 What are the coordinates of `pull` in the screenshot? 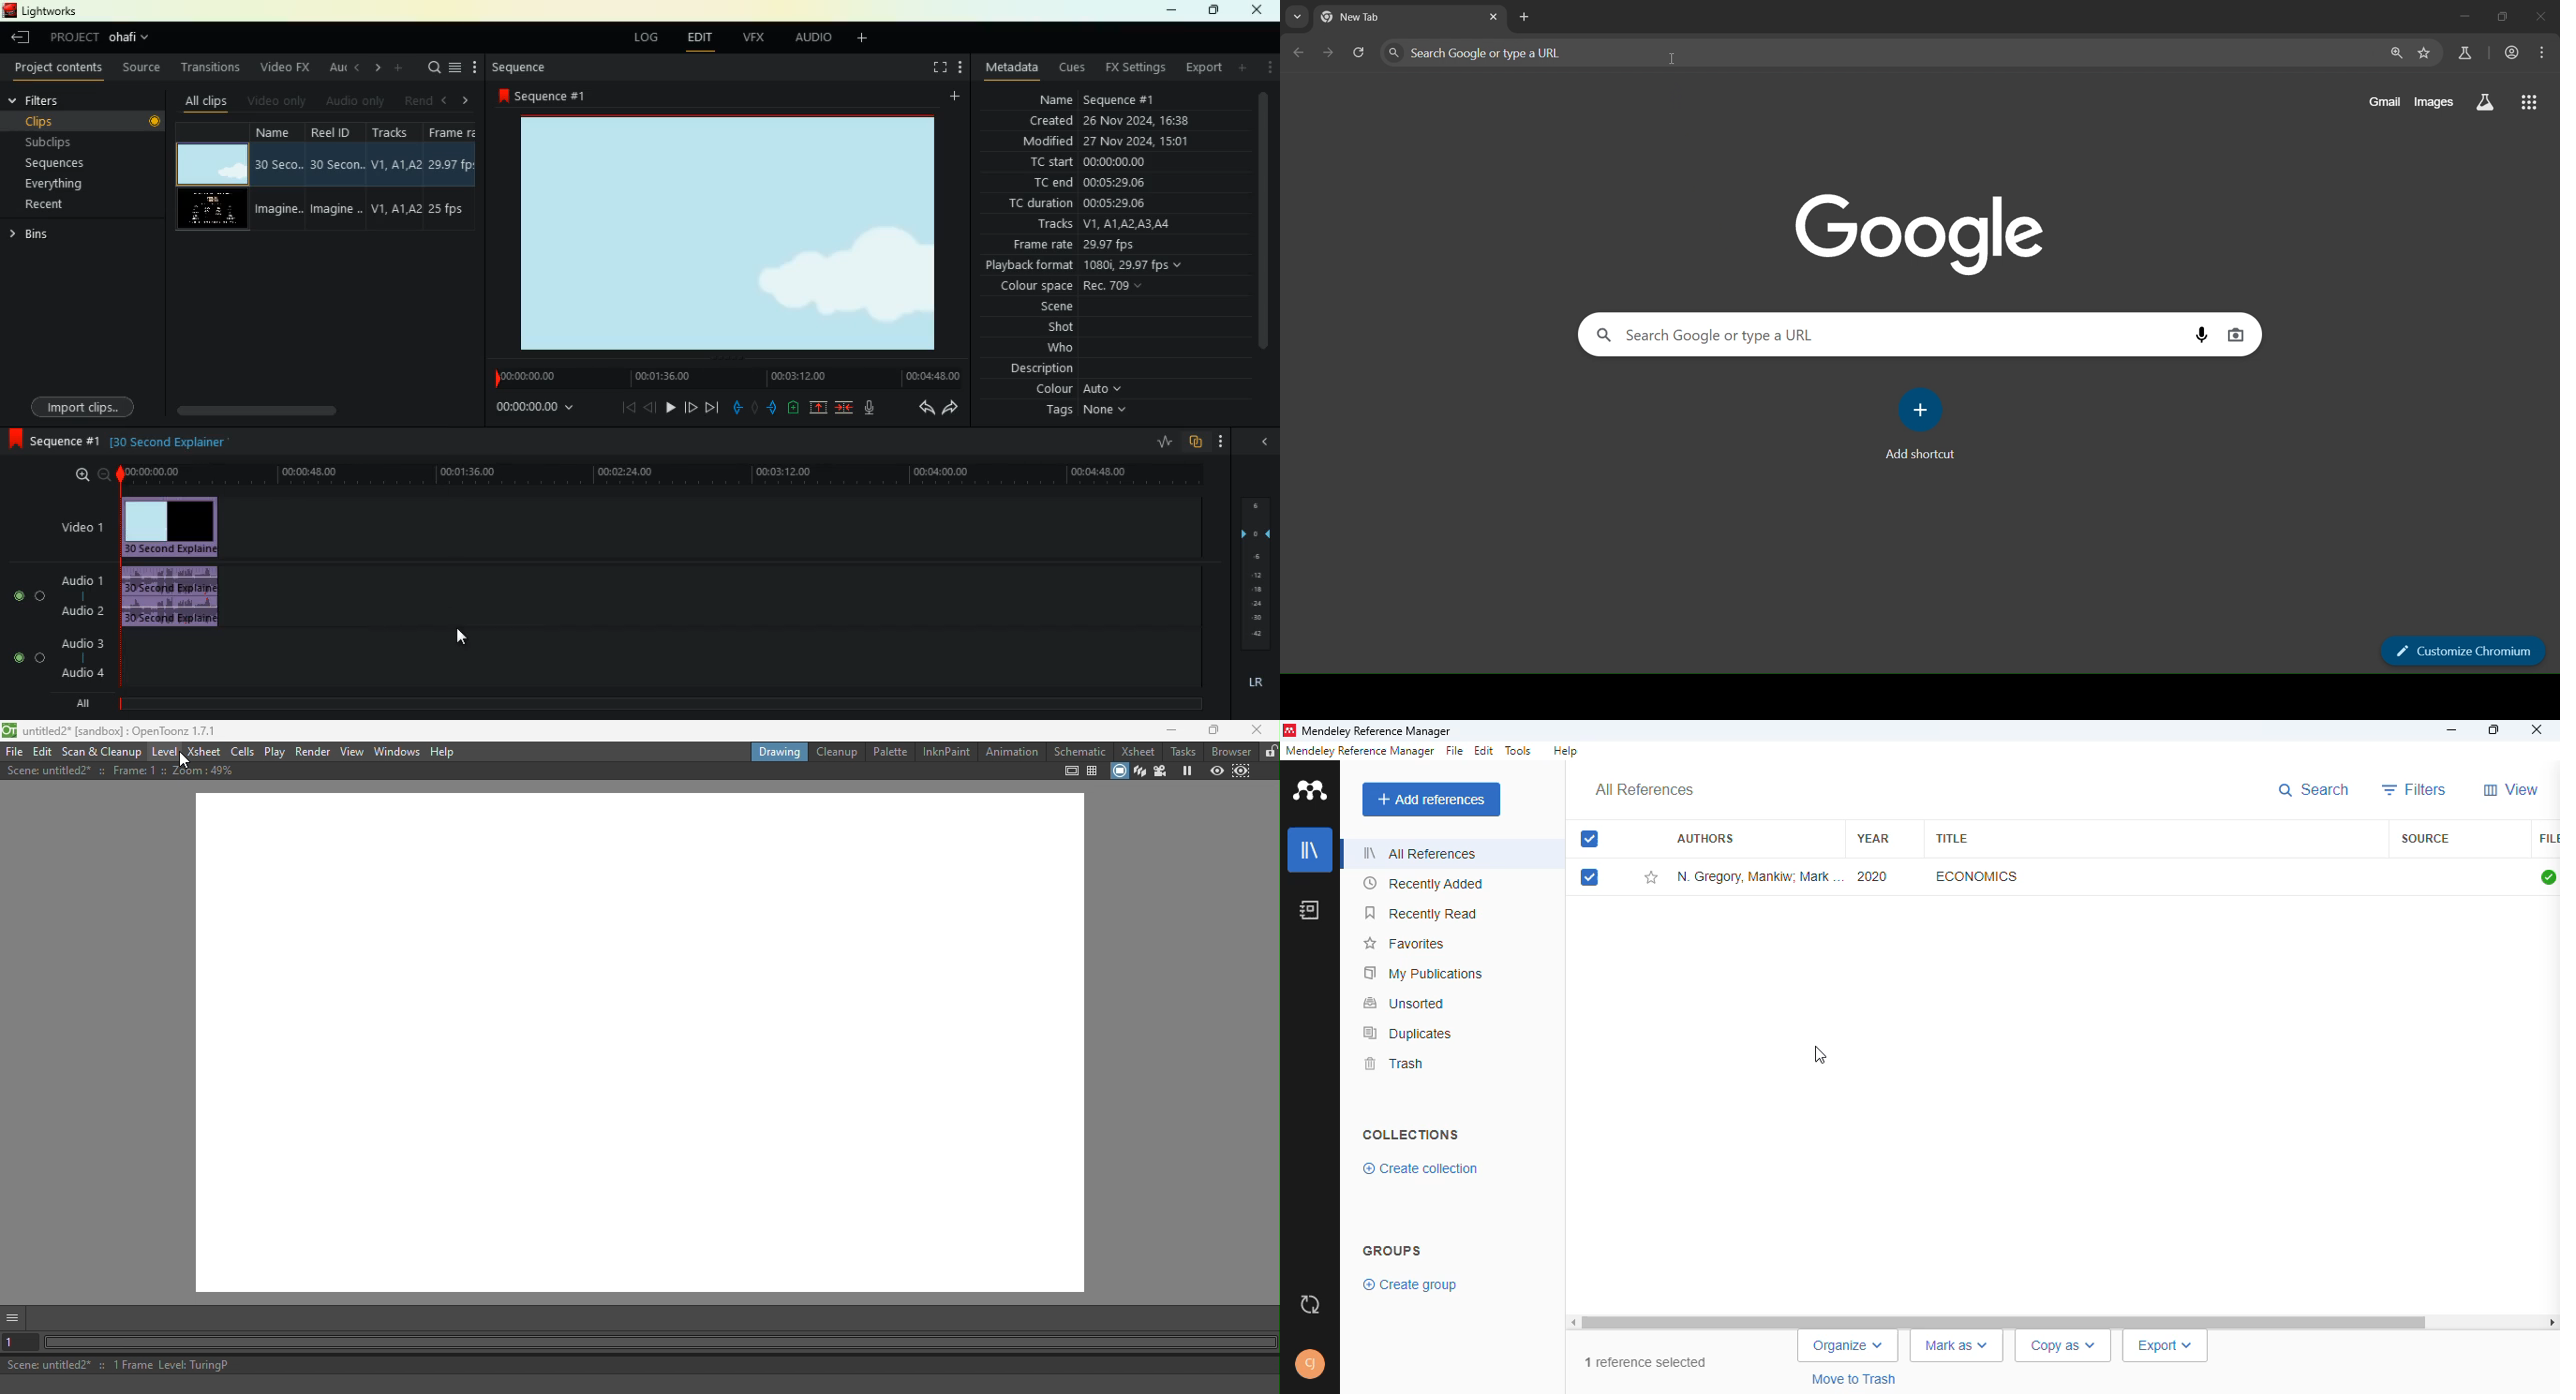 It's located at (734, 405).